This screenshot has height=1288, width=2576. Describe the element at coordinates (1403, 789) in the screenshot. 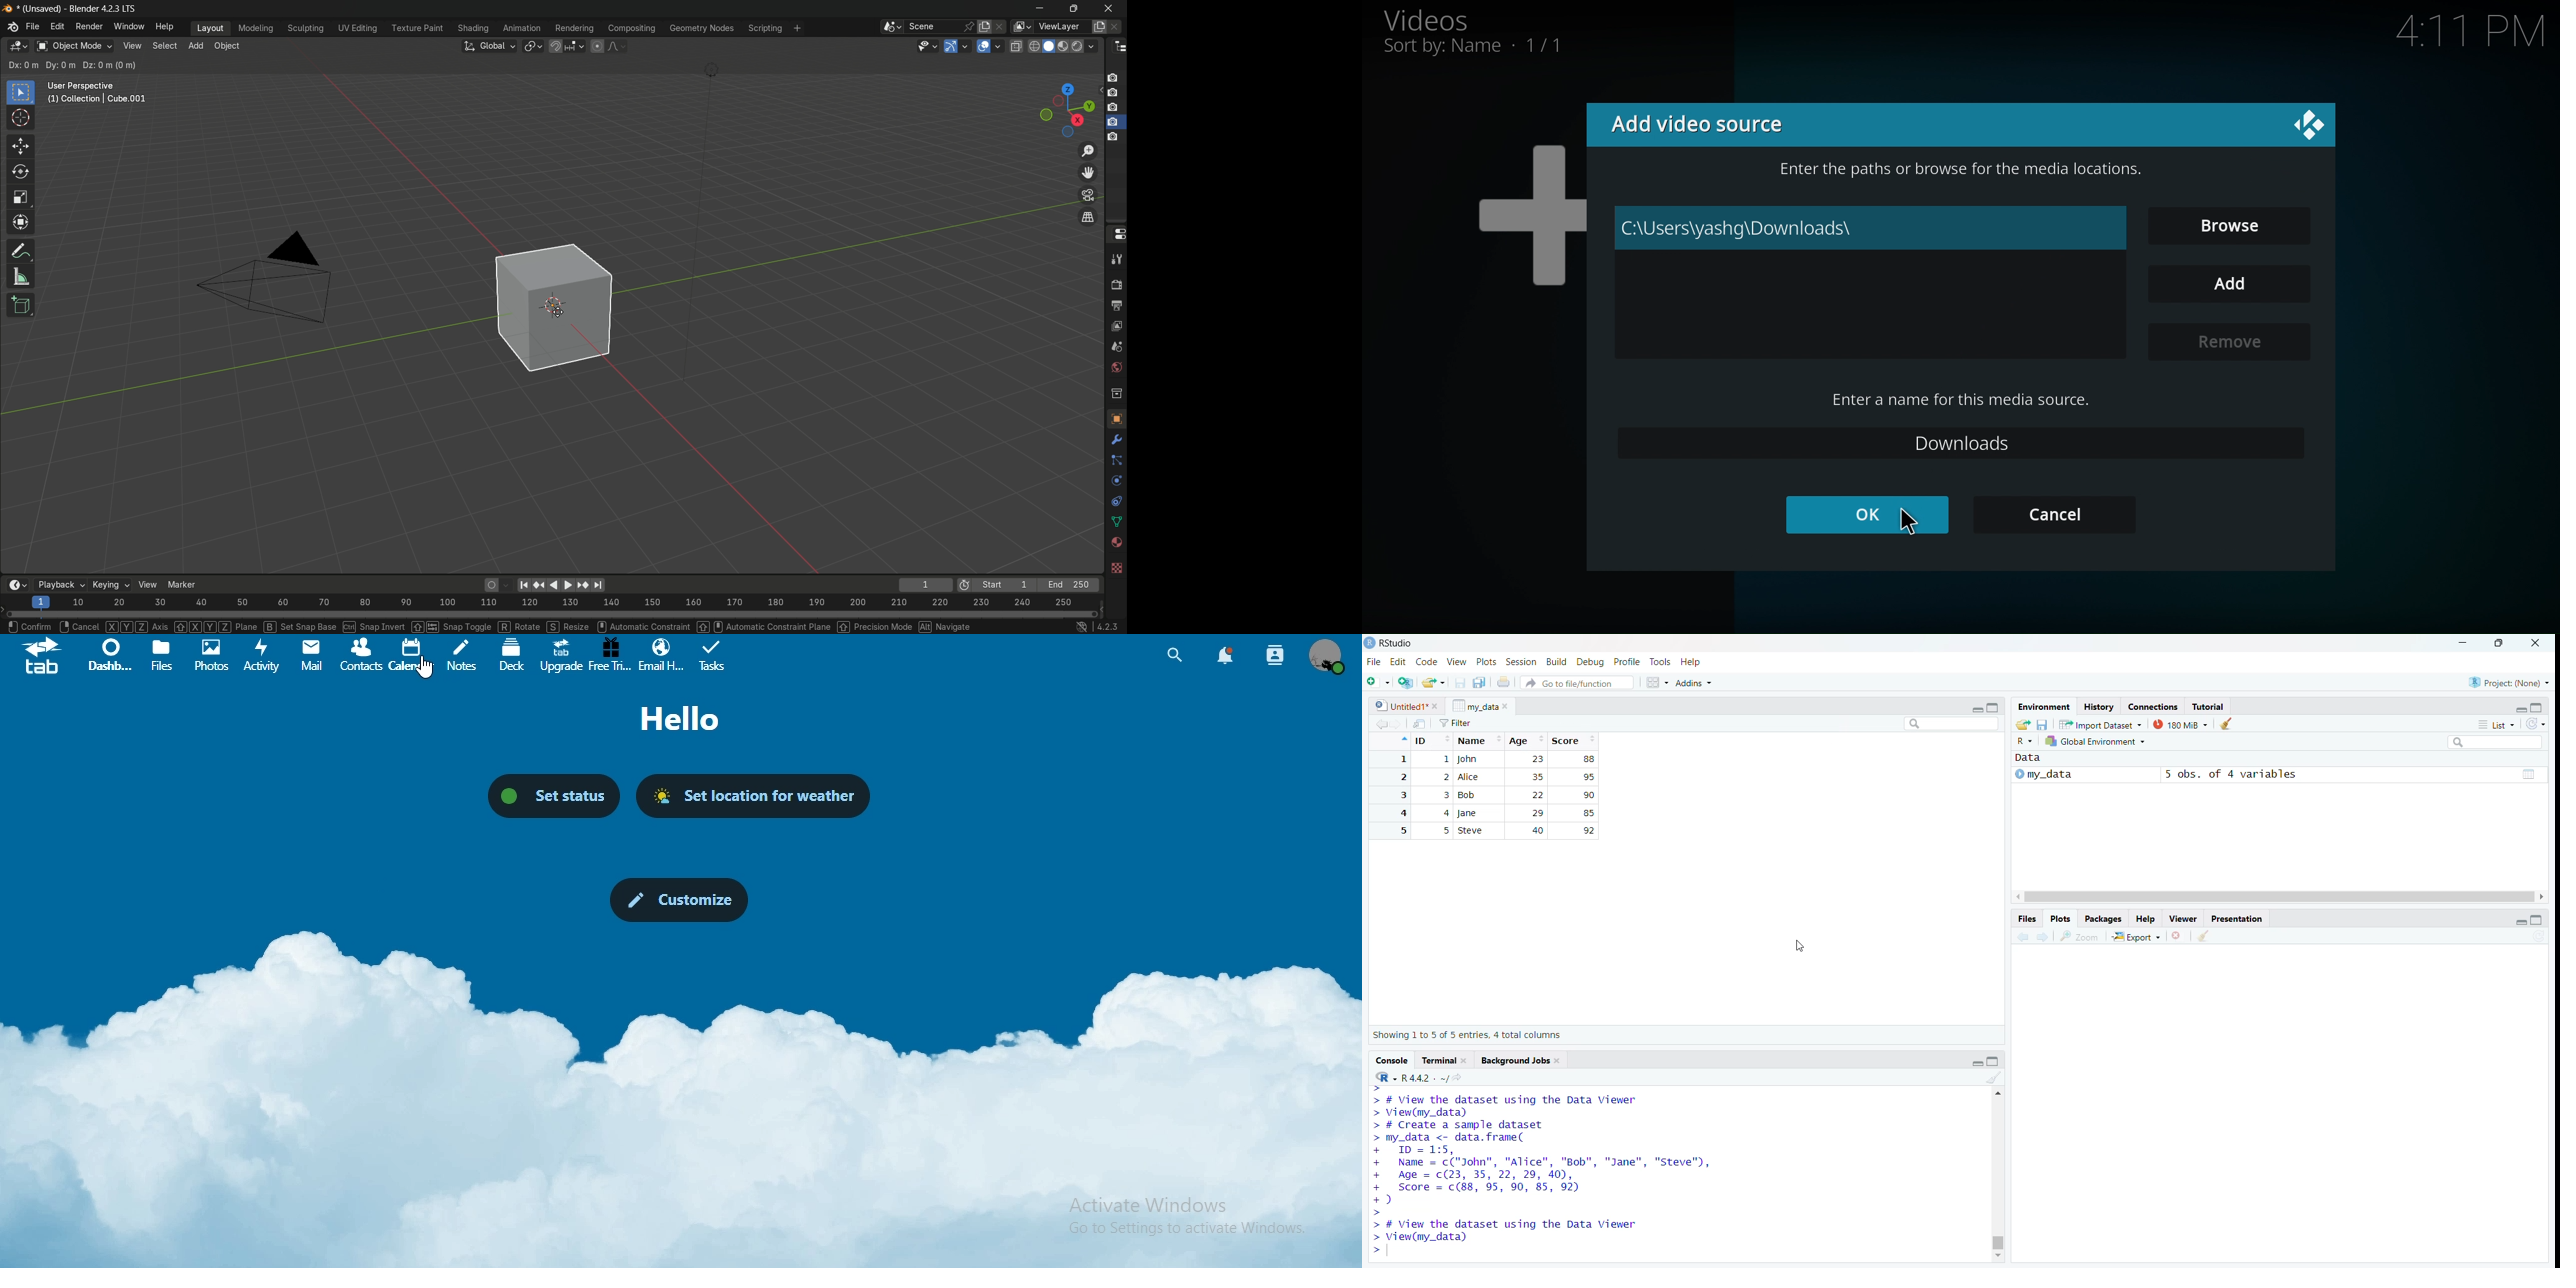

I see `1
2
3
4
5
6
7
8
9
10
11` at that location.